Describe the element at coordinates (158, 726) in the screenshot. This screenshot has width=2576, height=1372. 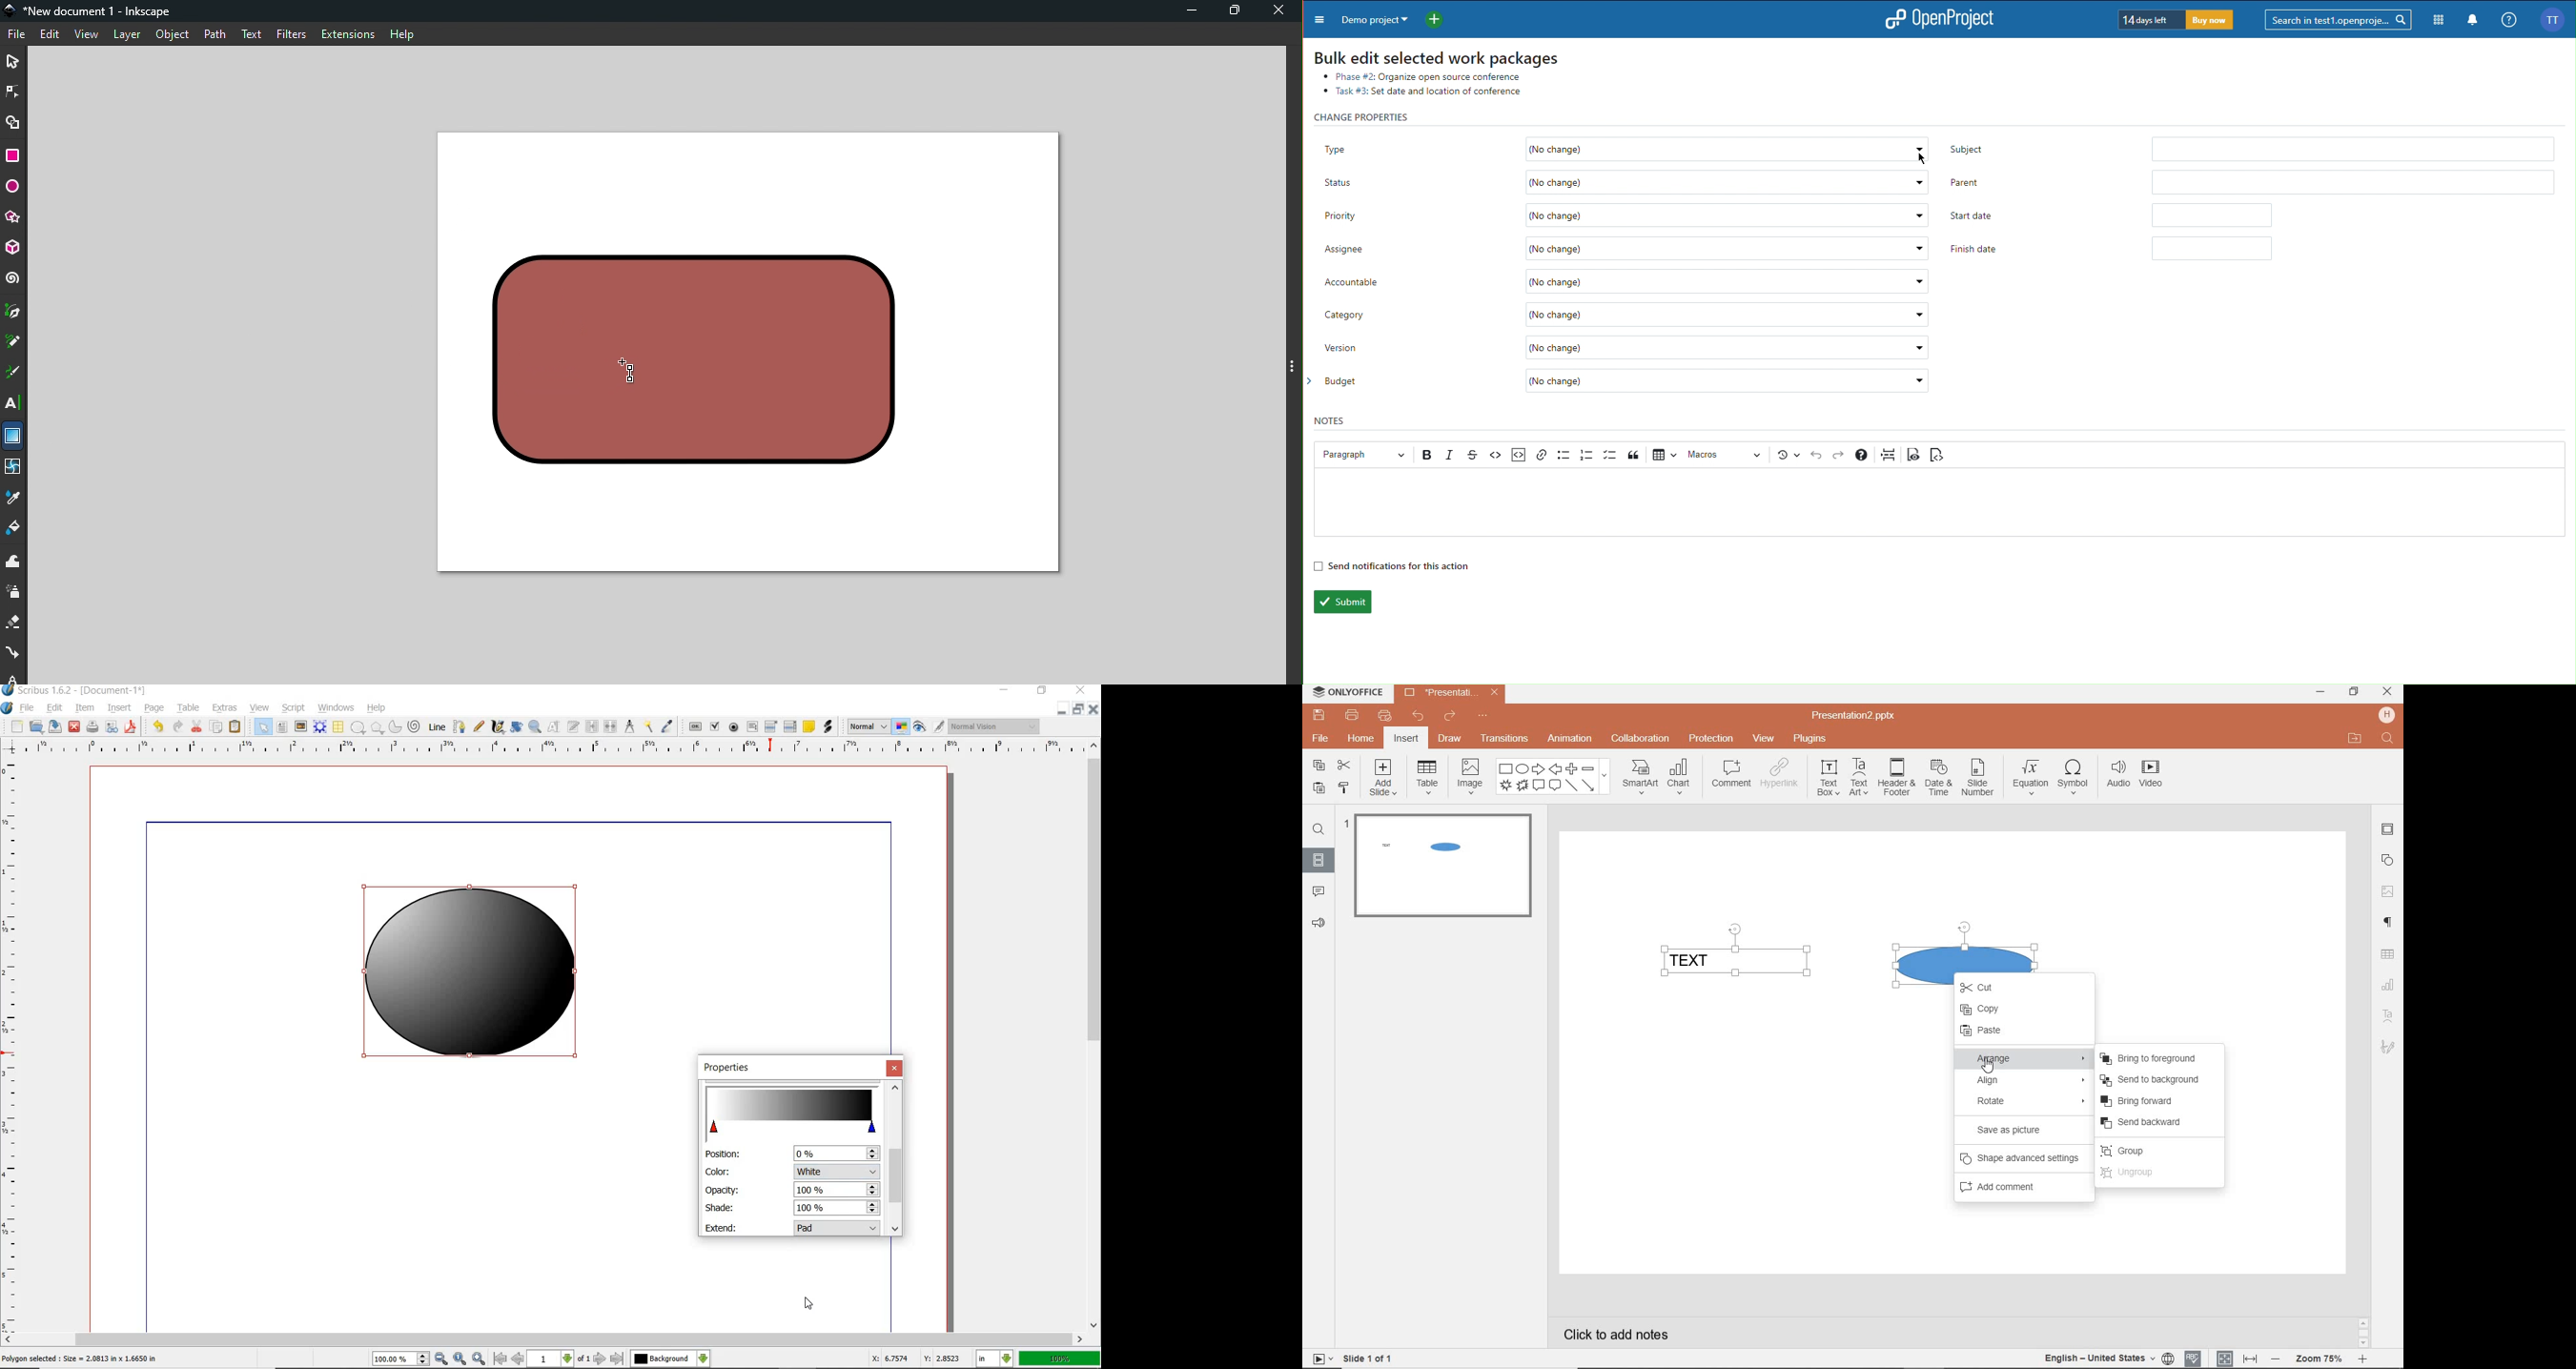
I see `UNDO` at that location.